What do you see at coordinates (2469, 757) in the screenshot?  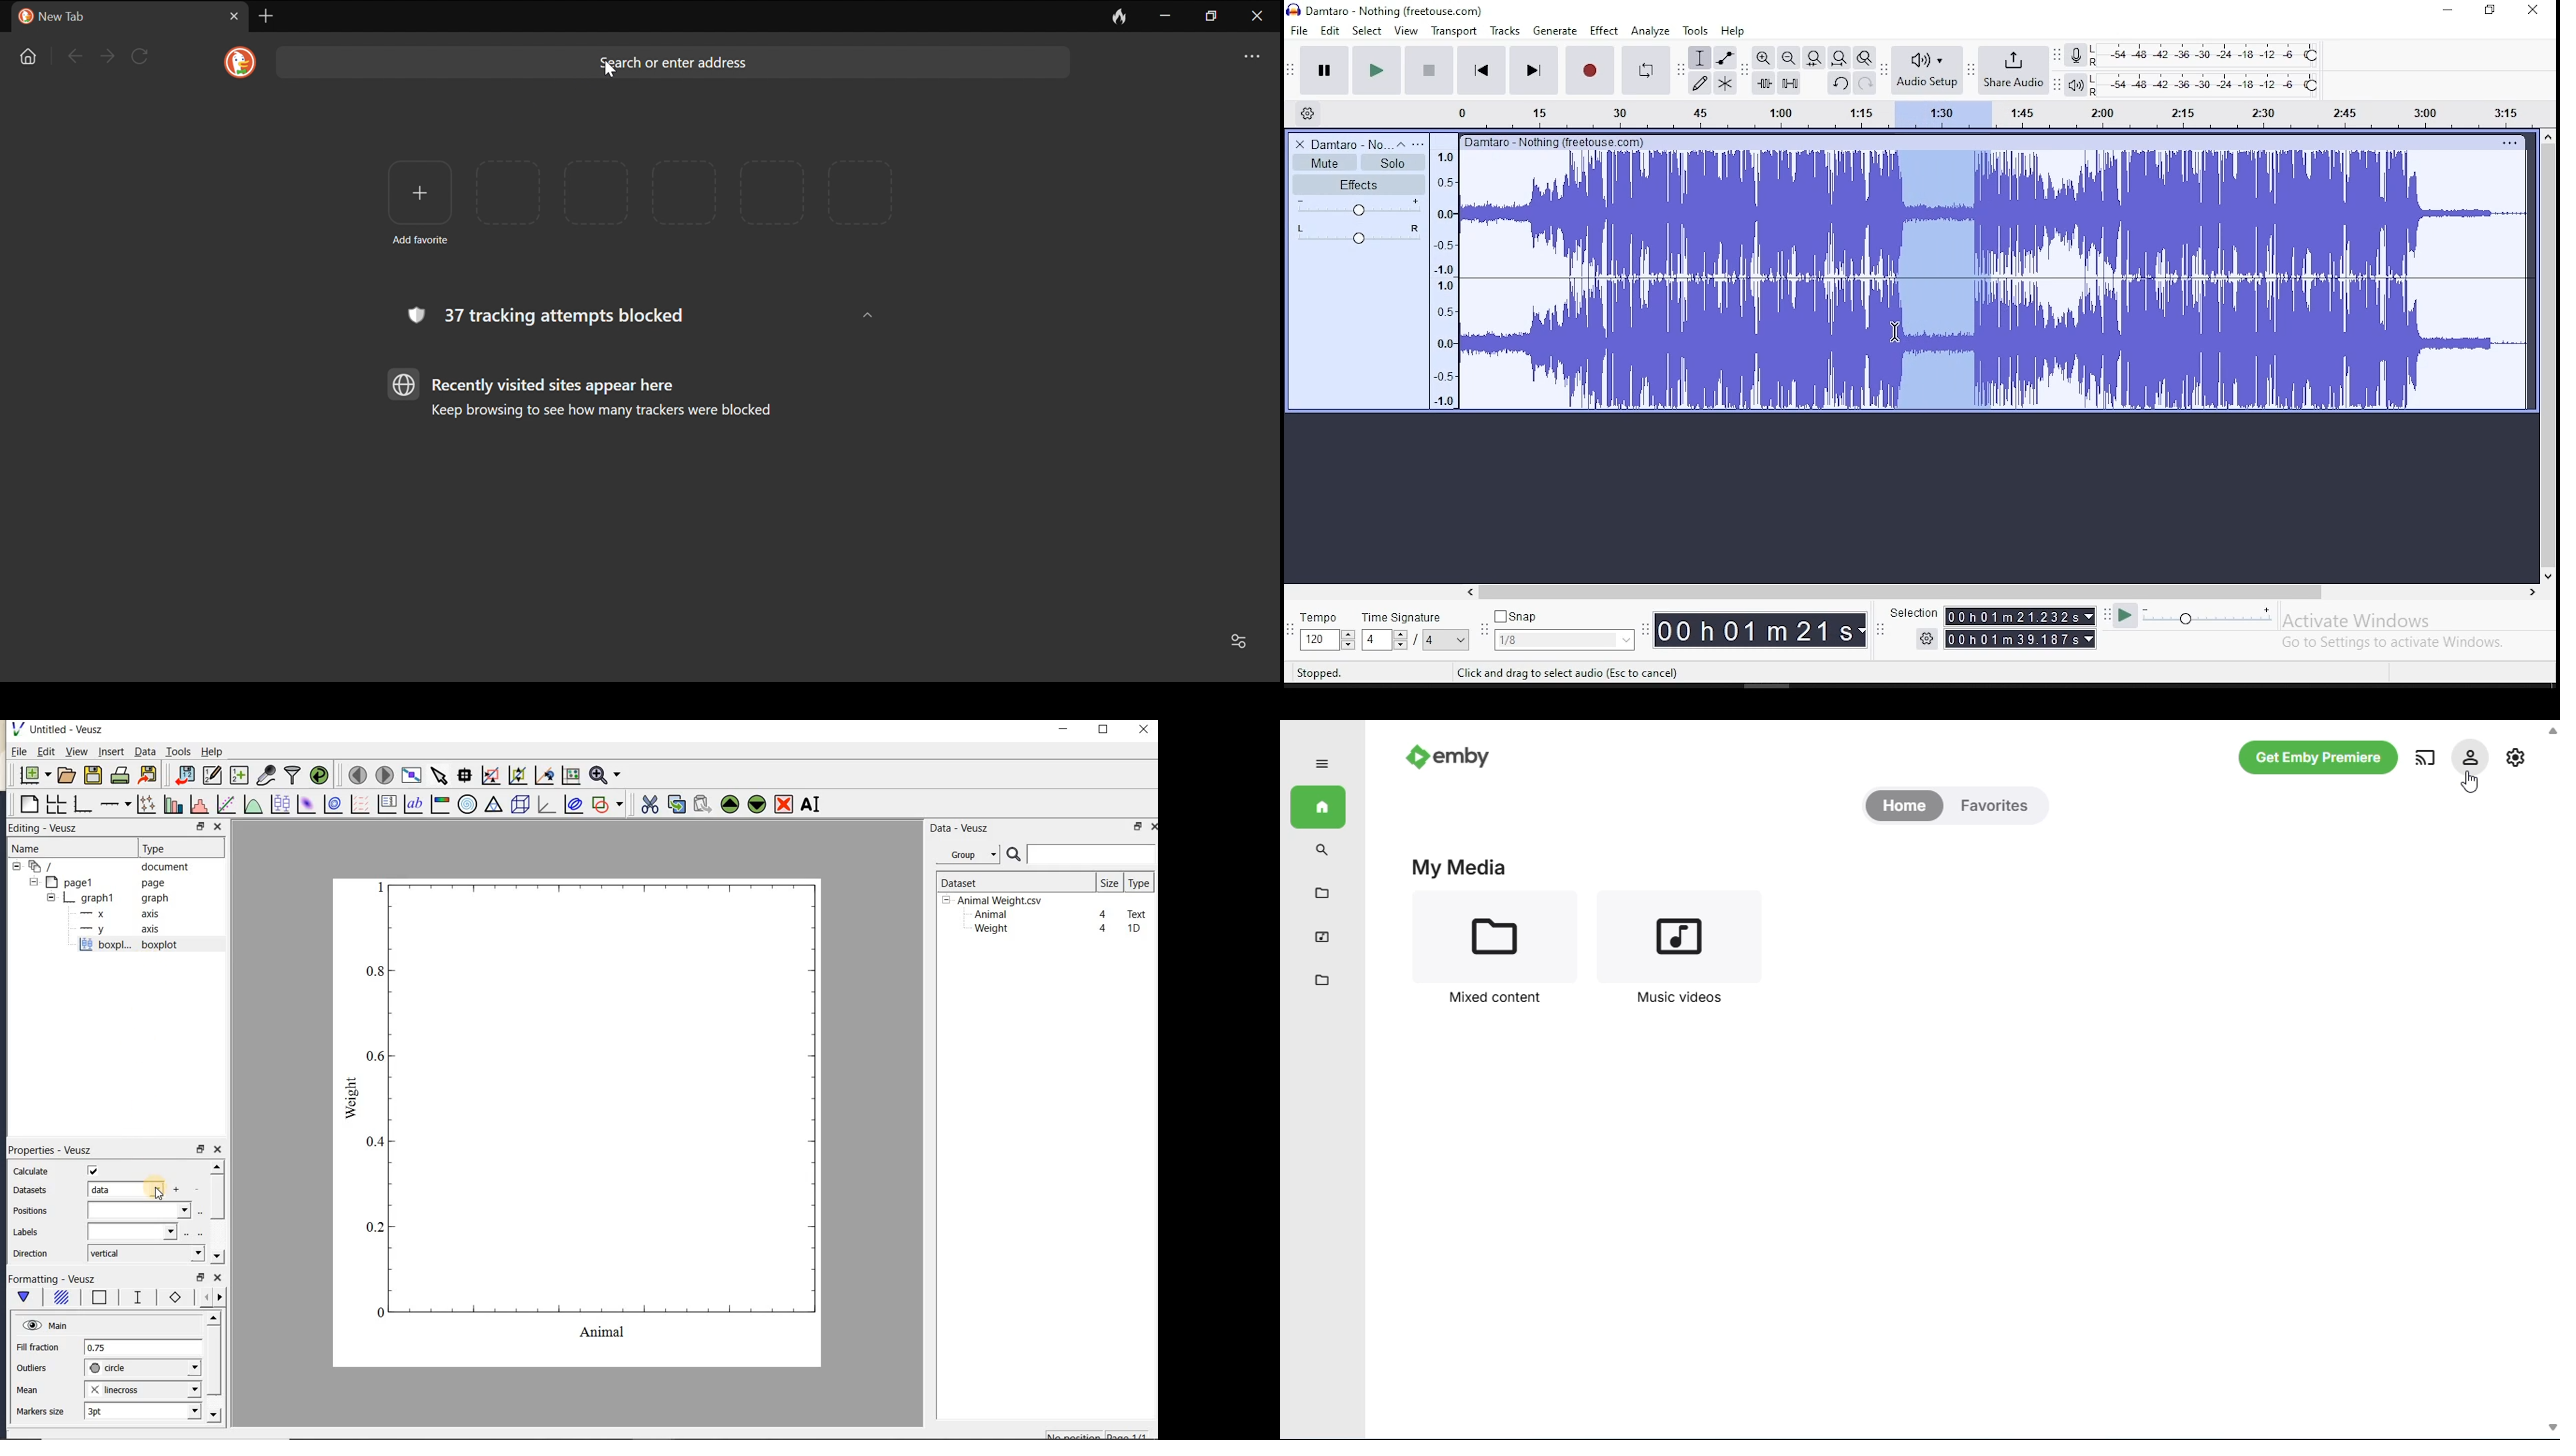 I see `settings` at bounding box center [2469, 757].